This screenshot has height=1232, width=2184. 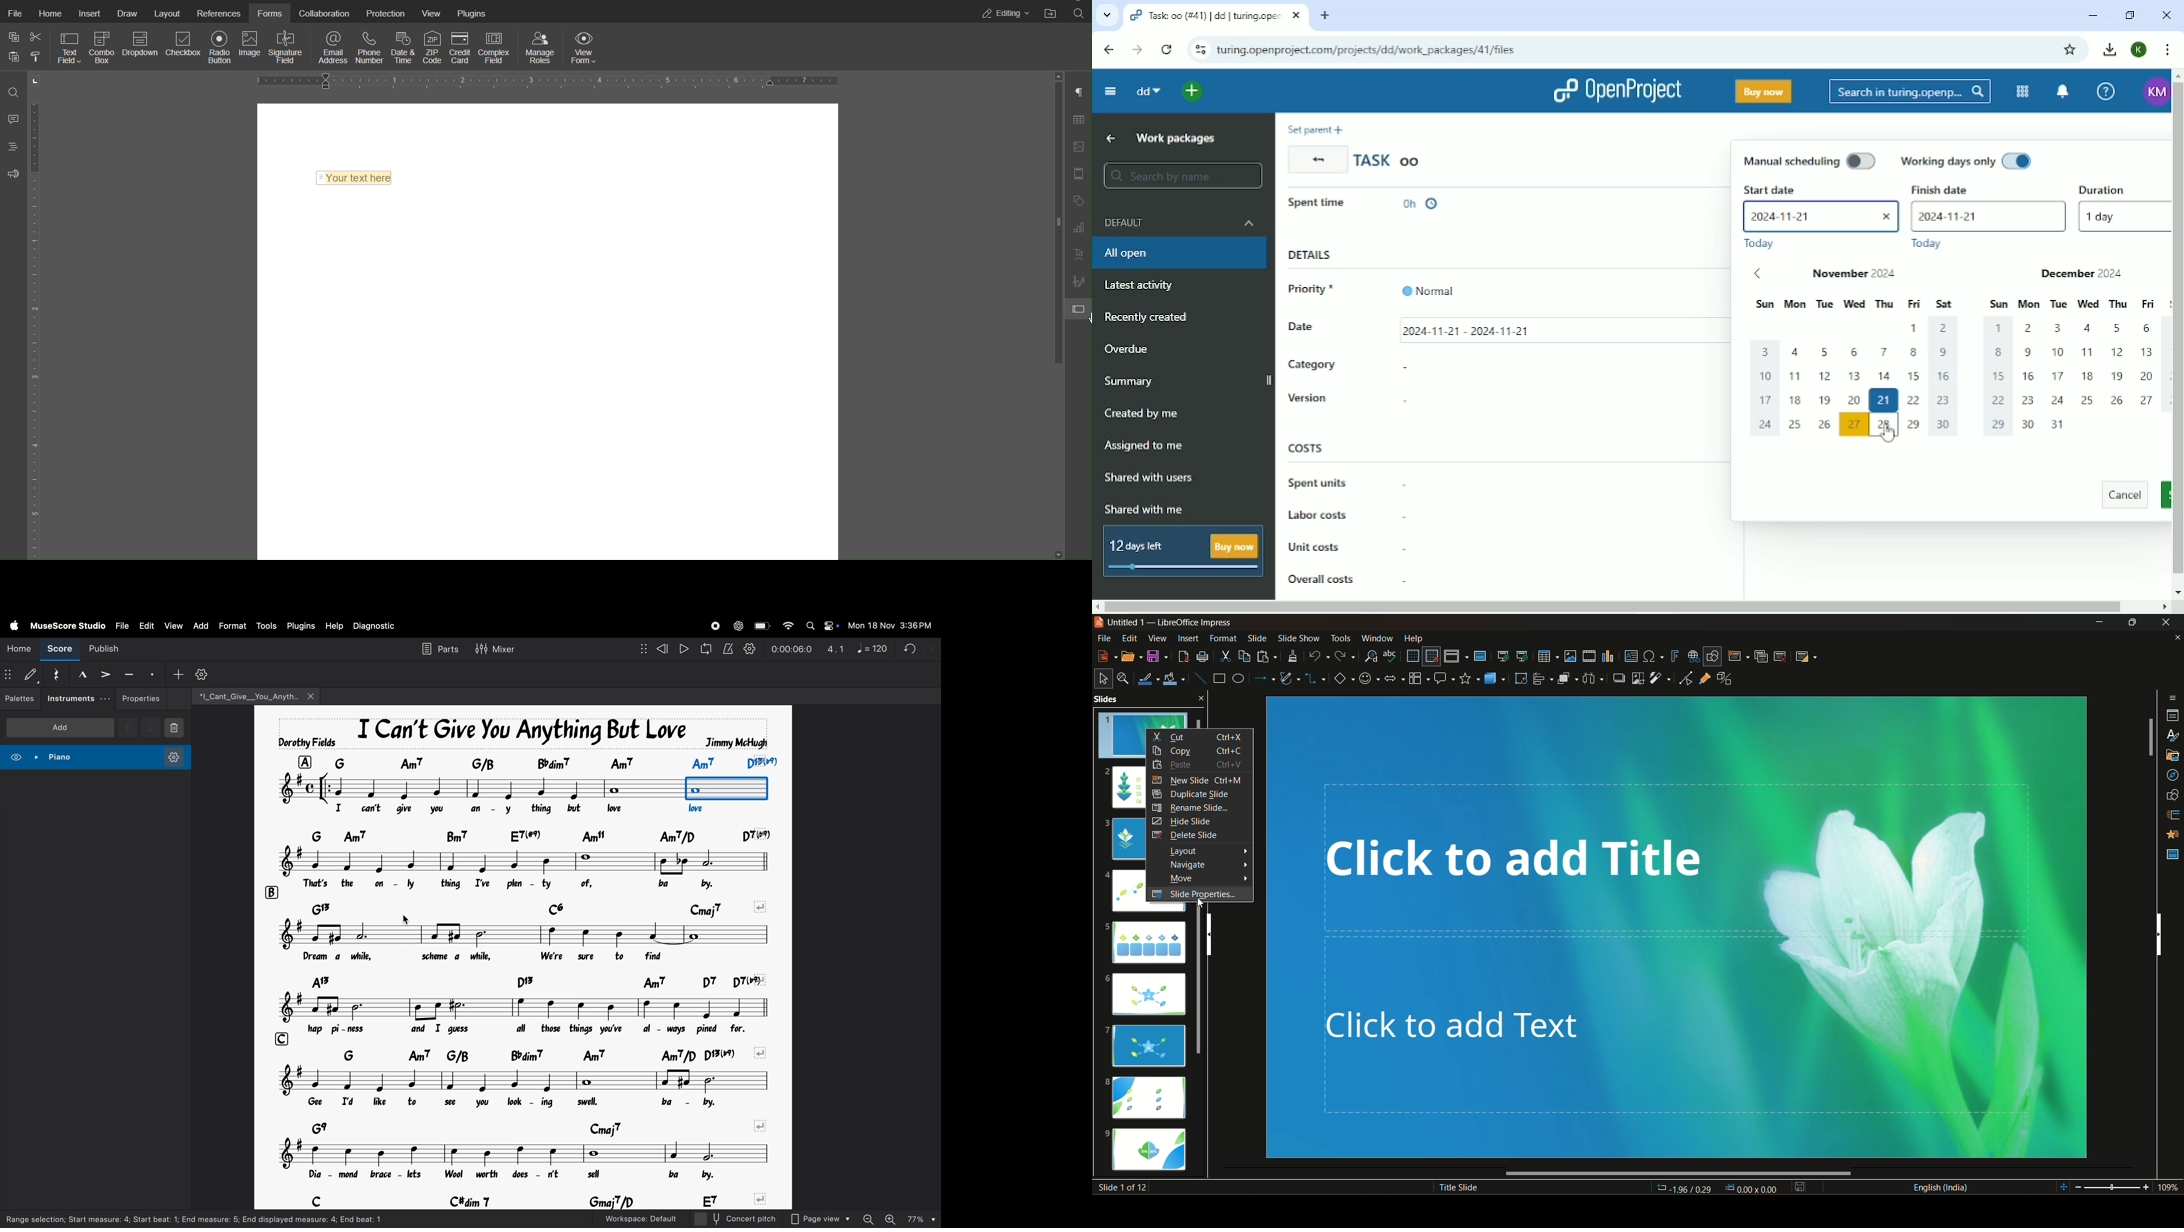 I want to click on vertical scrollbar, so click(x=2158, y=933).